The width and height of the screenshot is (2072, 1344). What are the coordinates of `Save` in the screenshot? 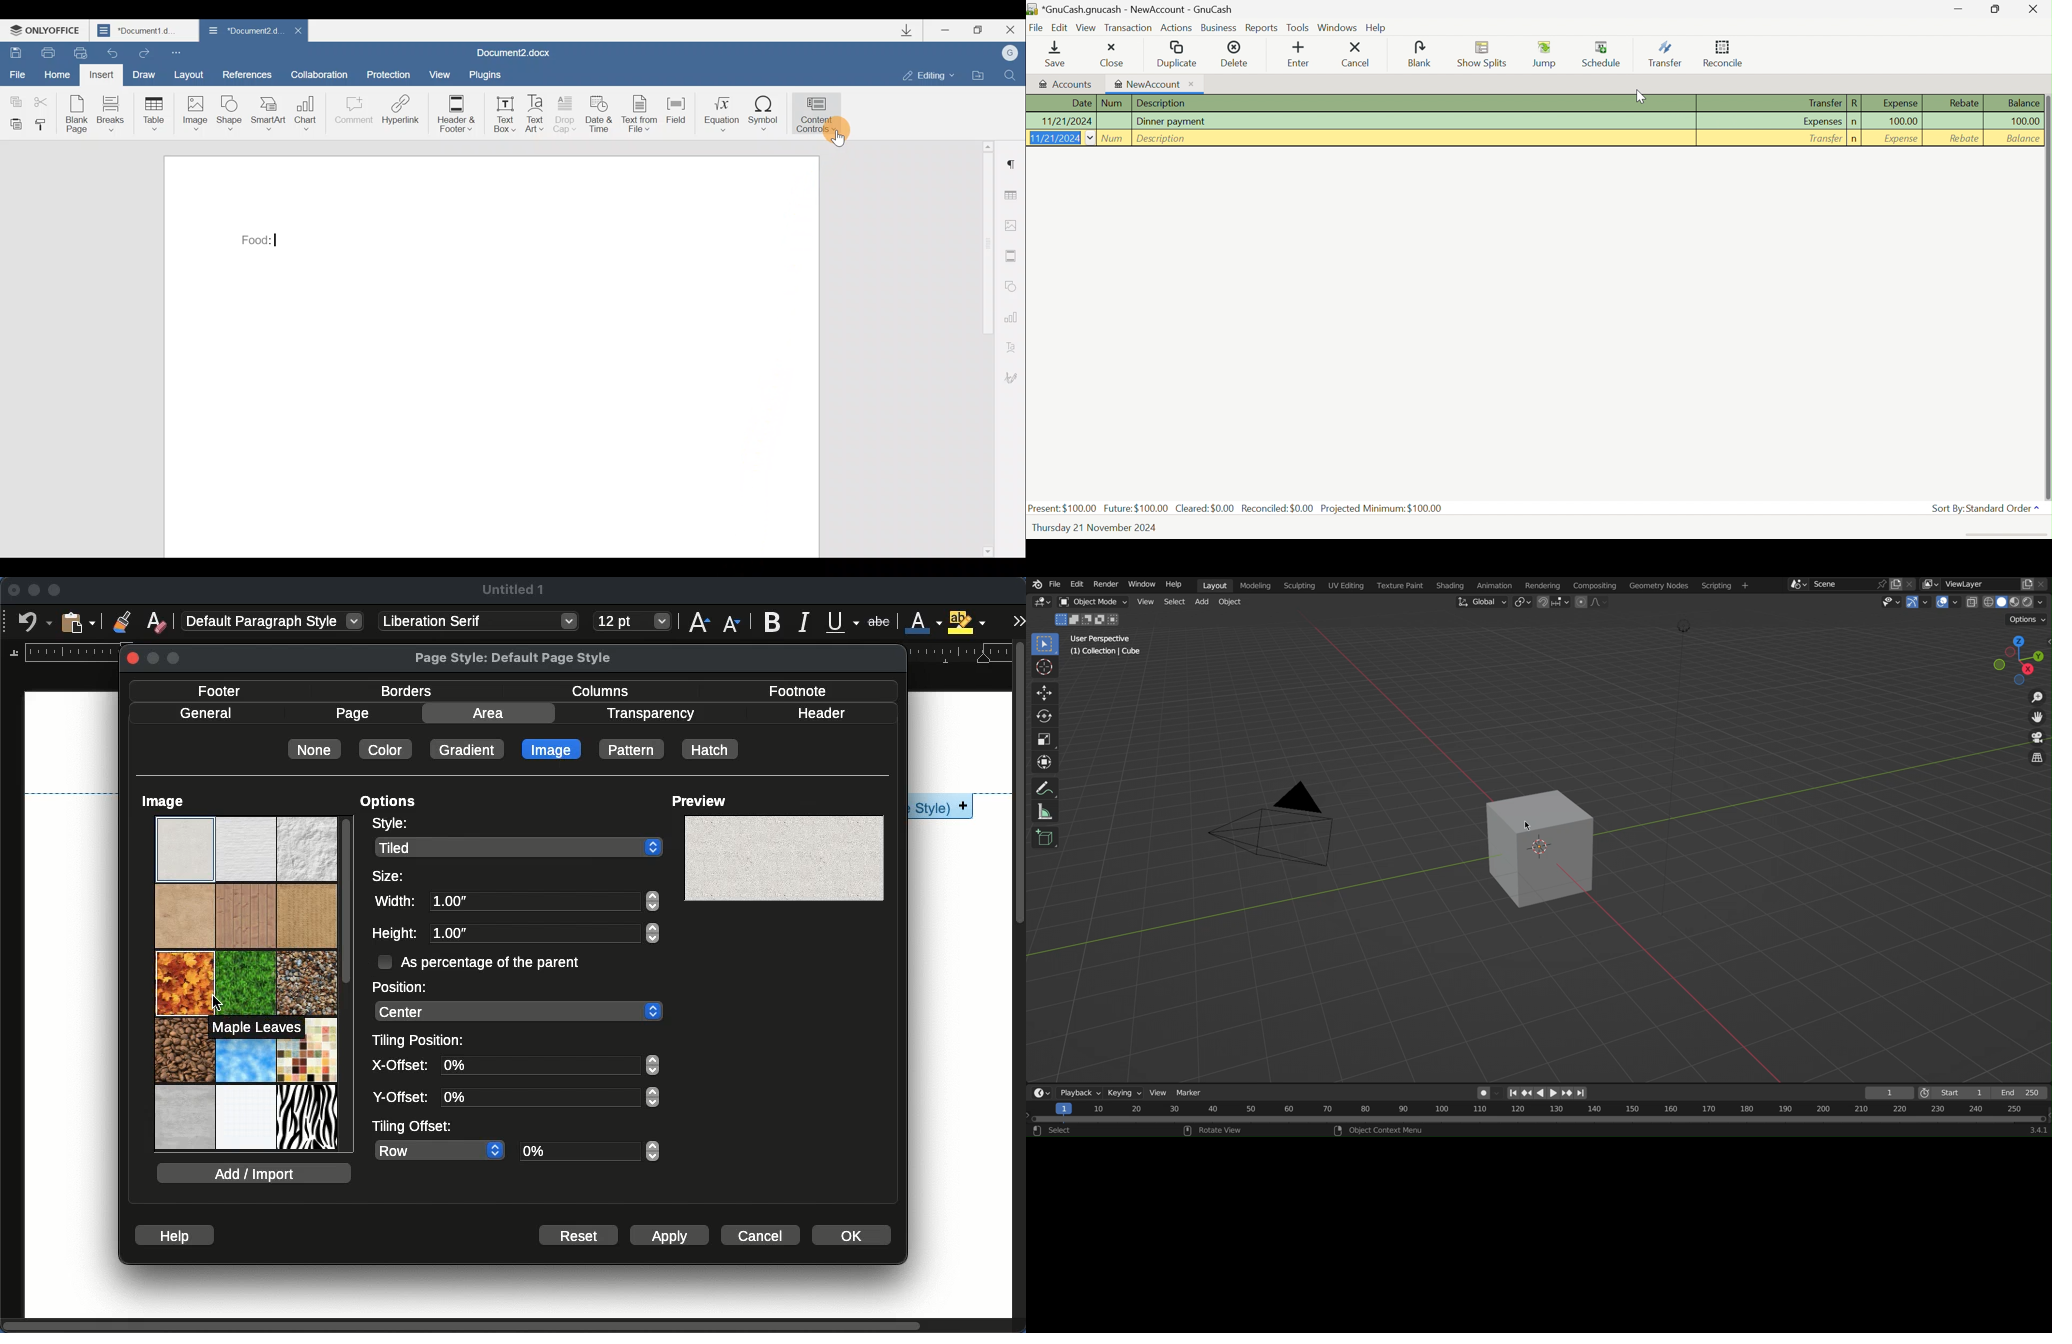 It's located at (12, 51).